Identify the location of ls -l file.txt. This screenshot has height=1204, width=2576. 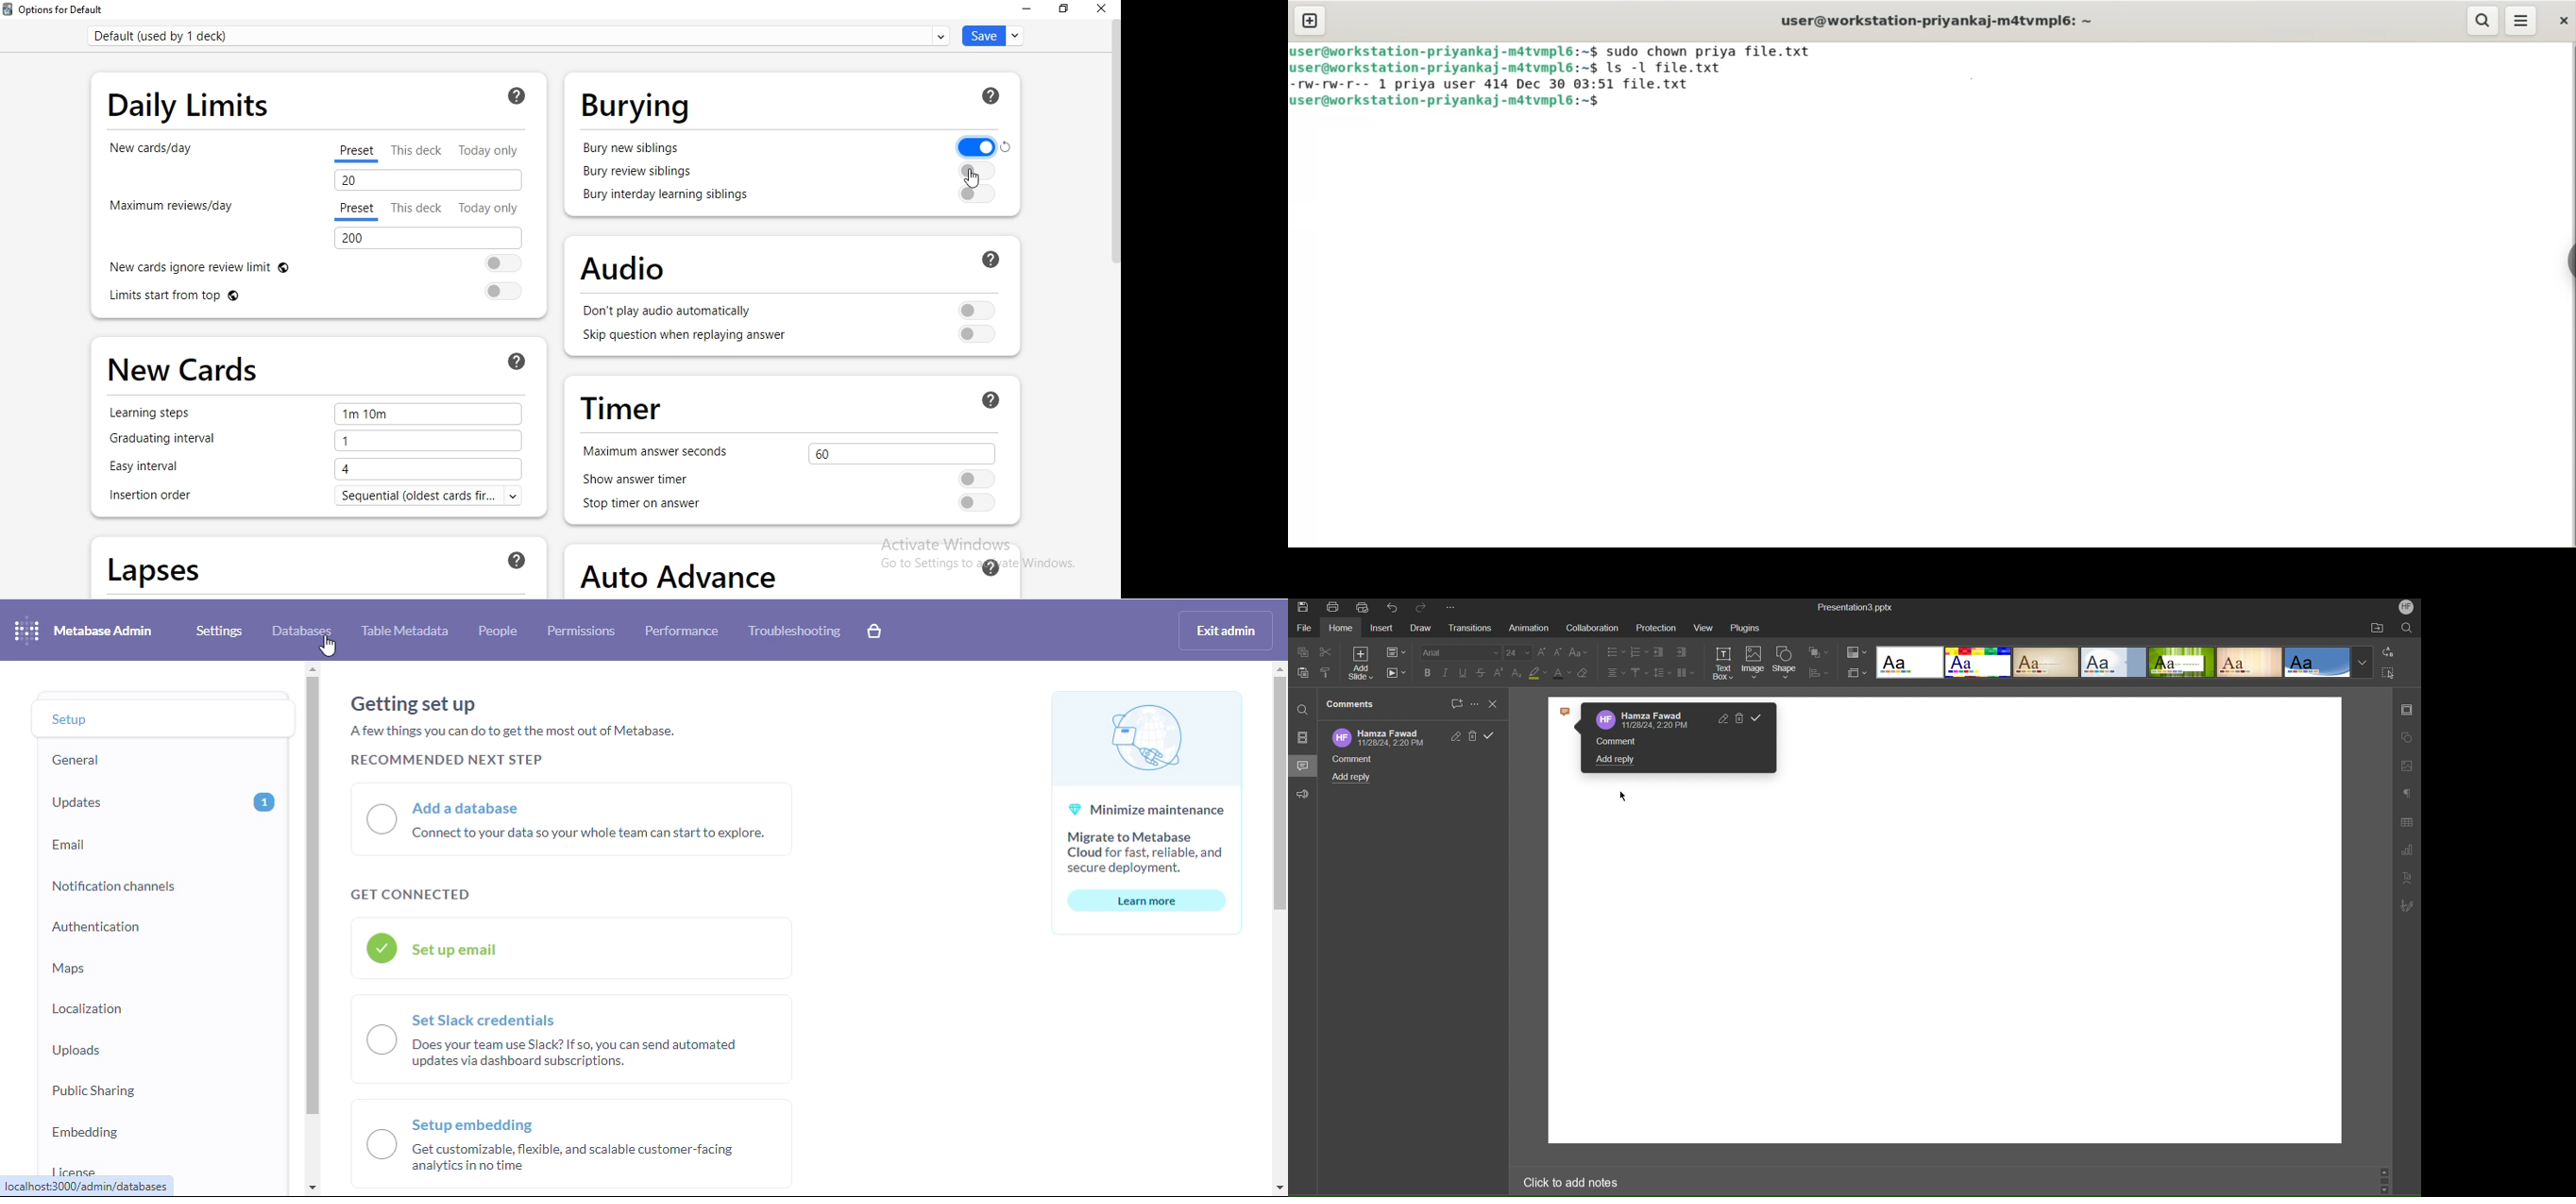
(1677, 68).